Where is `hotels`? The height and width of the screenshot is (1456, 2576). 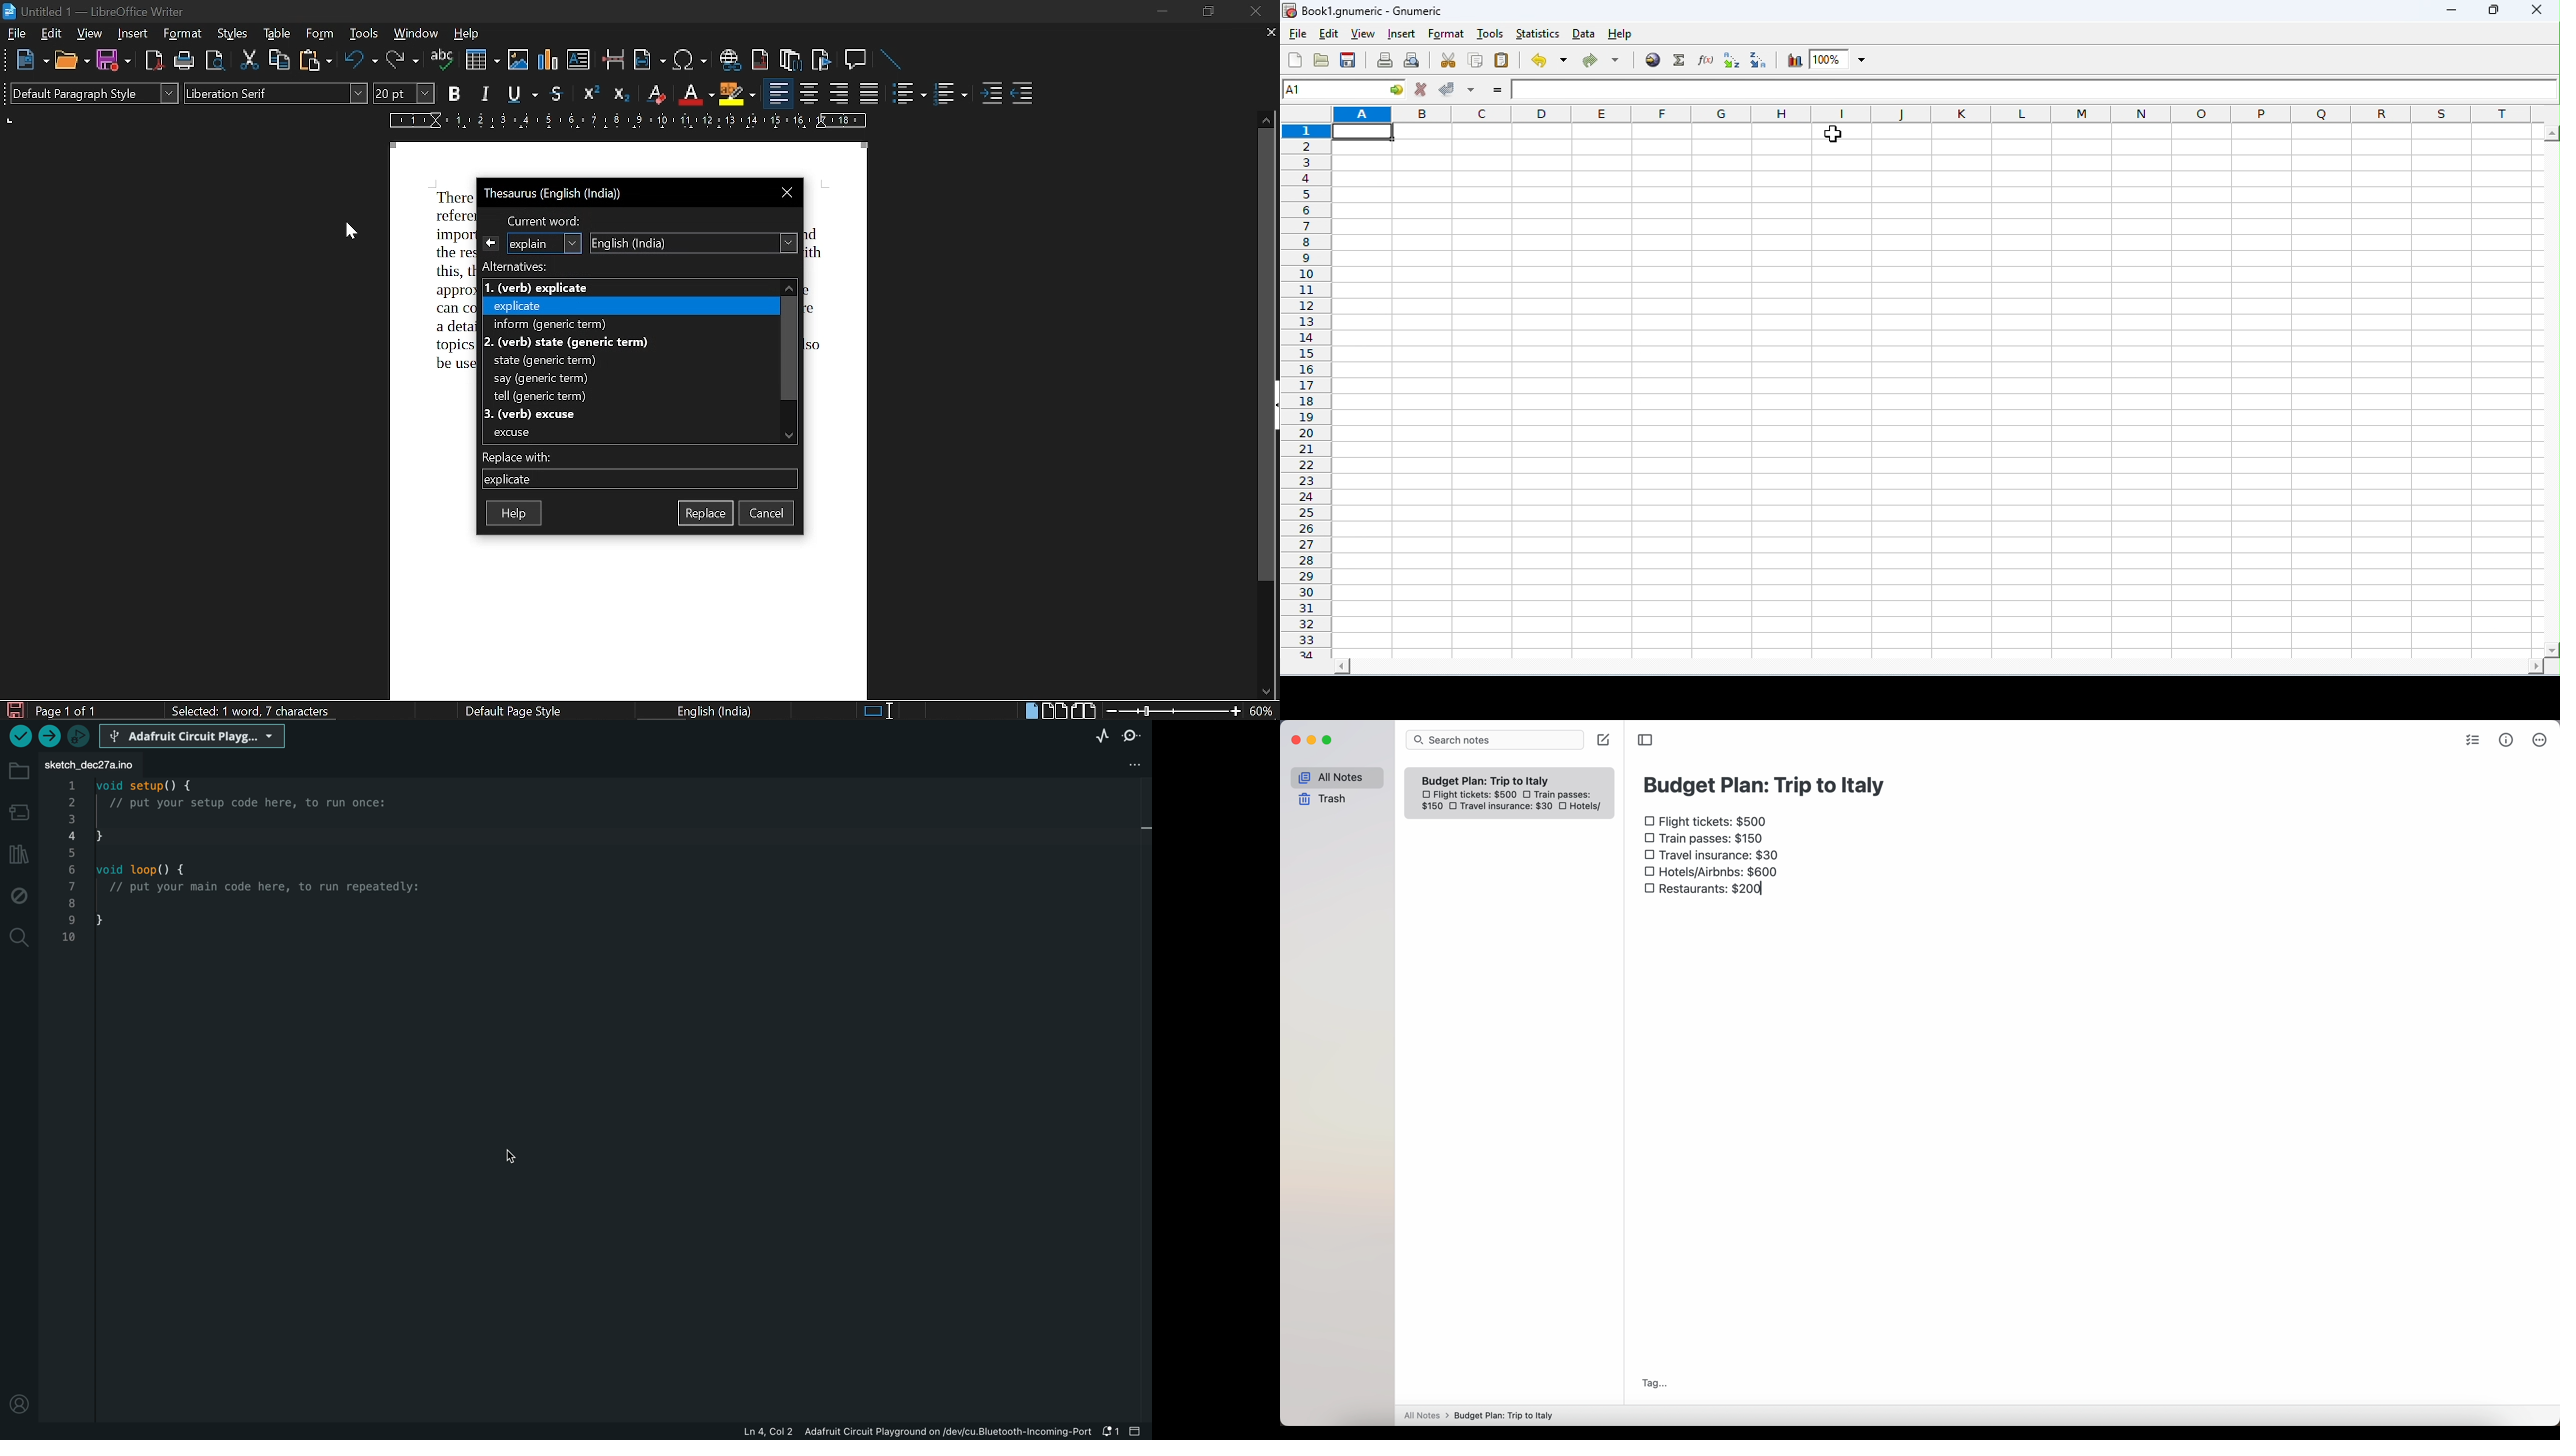 hotels is located at coordinates (1590, 807).